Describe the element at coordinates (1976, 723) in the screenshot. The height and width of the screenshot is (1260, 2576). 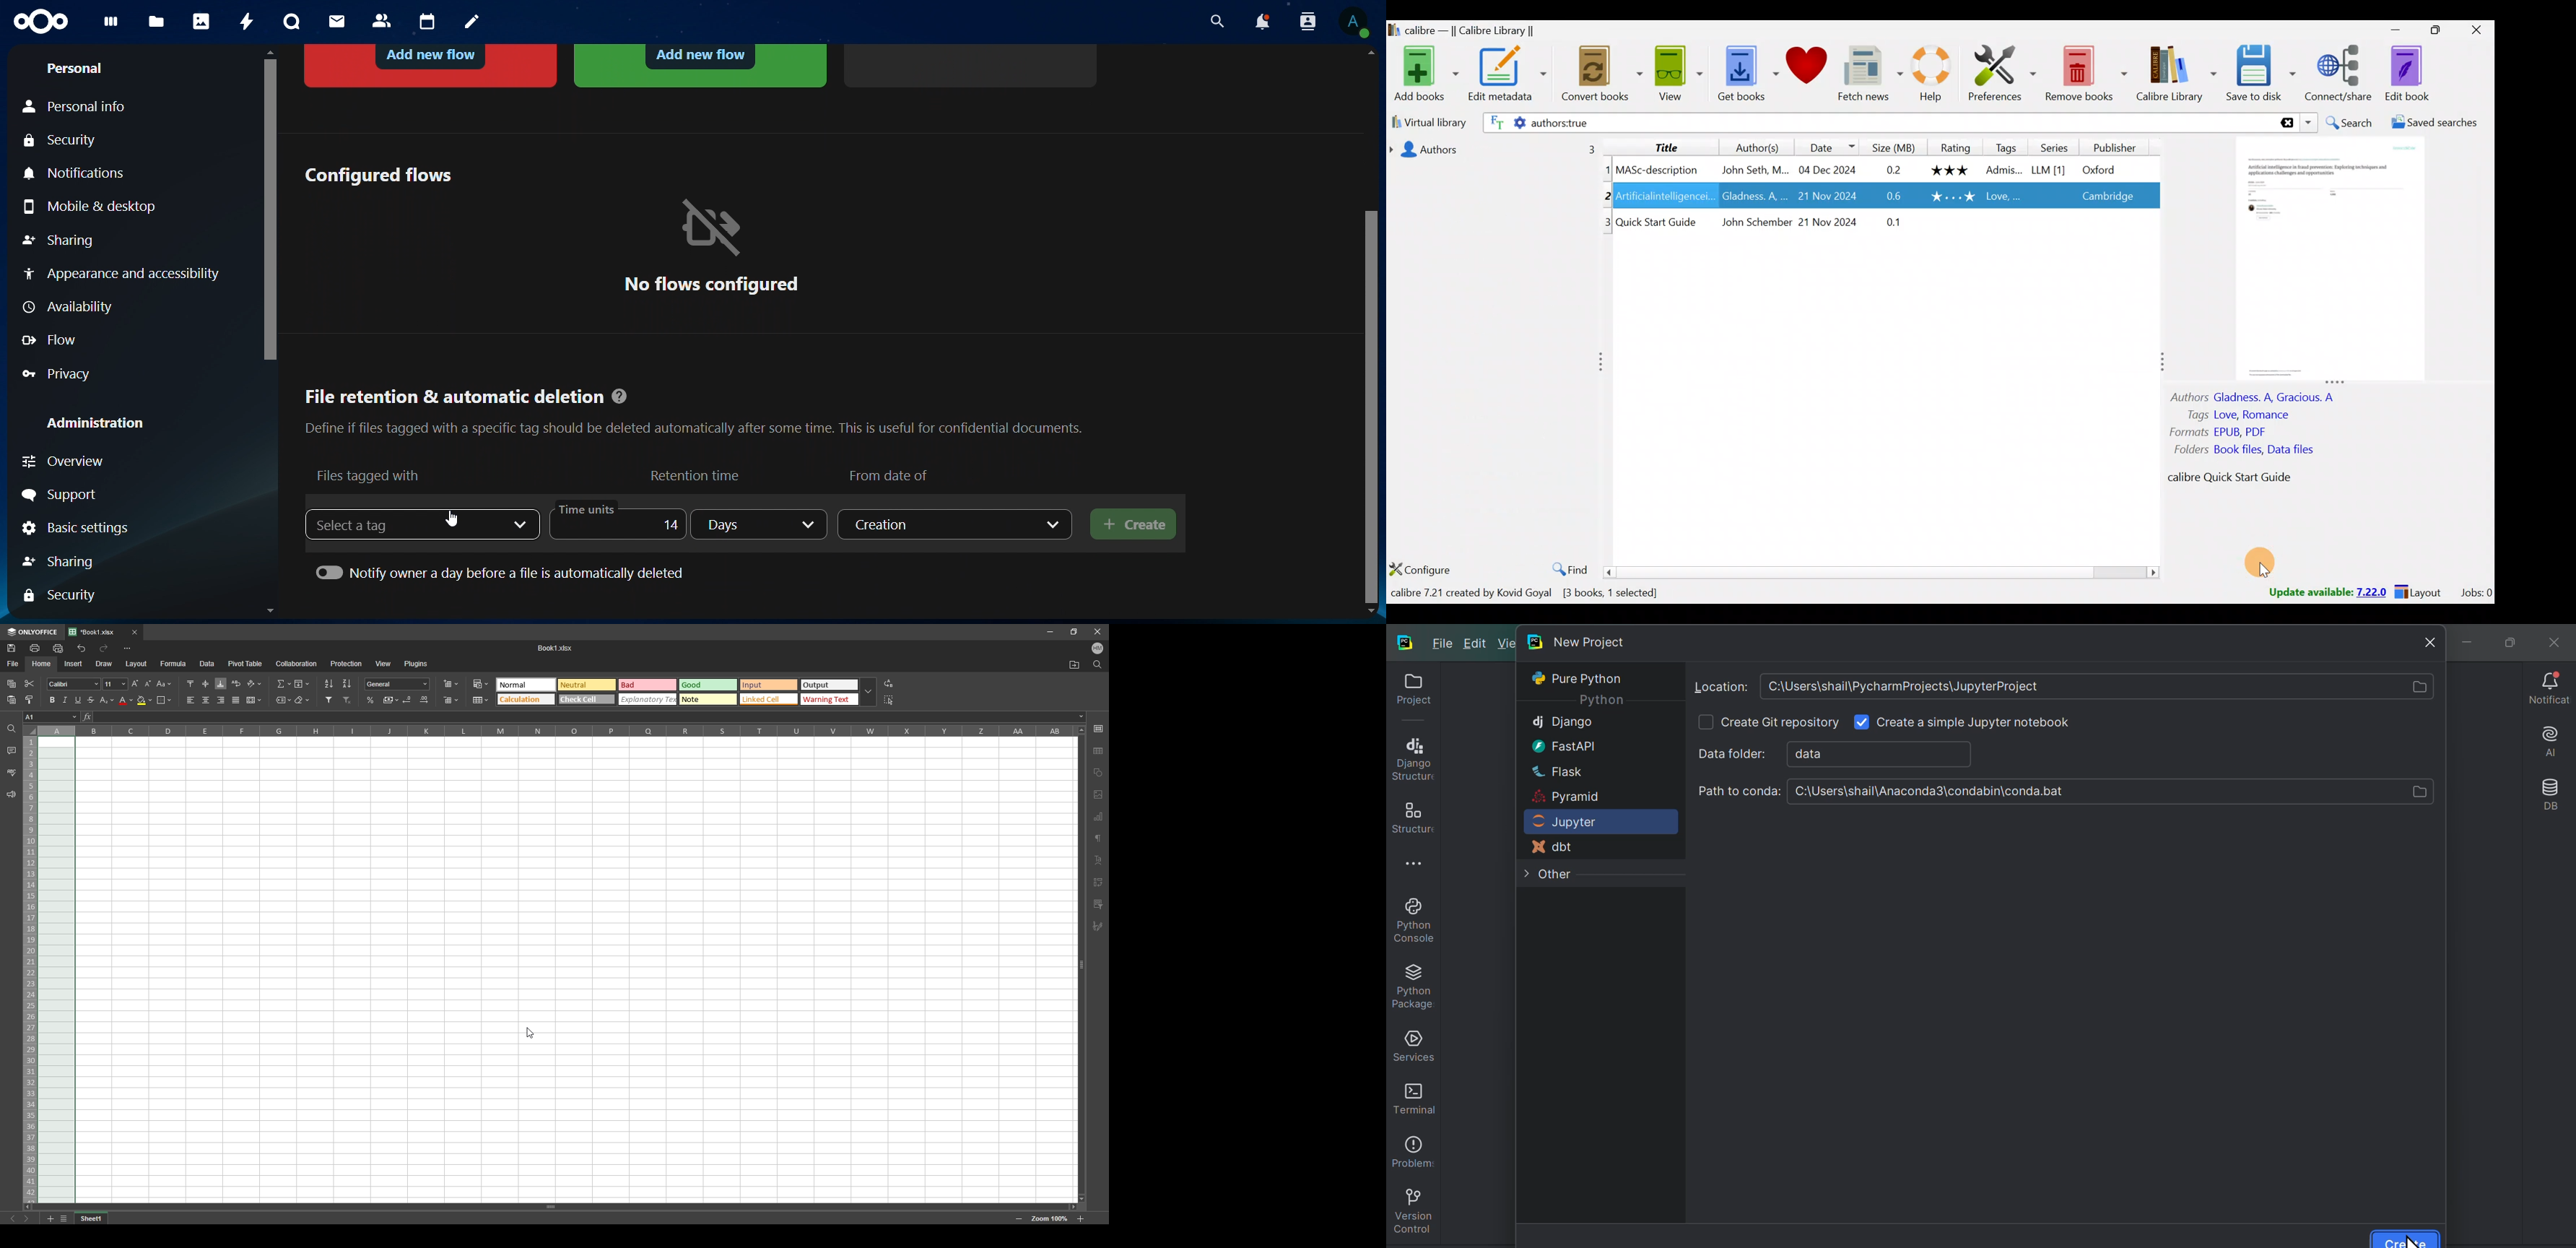
I see `create a simple jupyter notebook` at that location.